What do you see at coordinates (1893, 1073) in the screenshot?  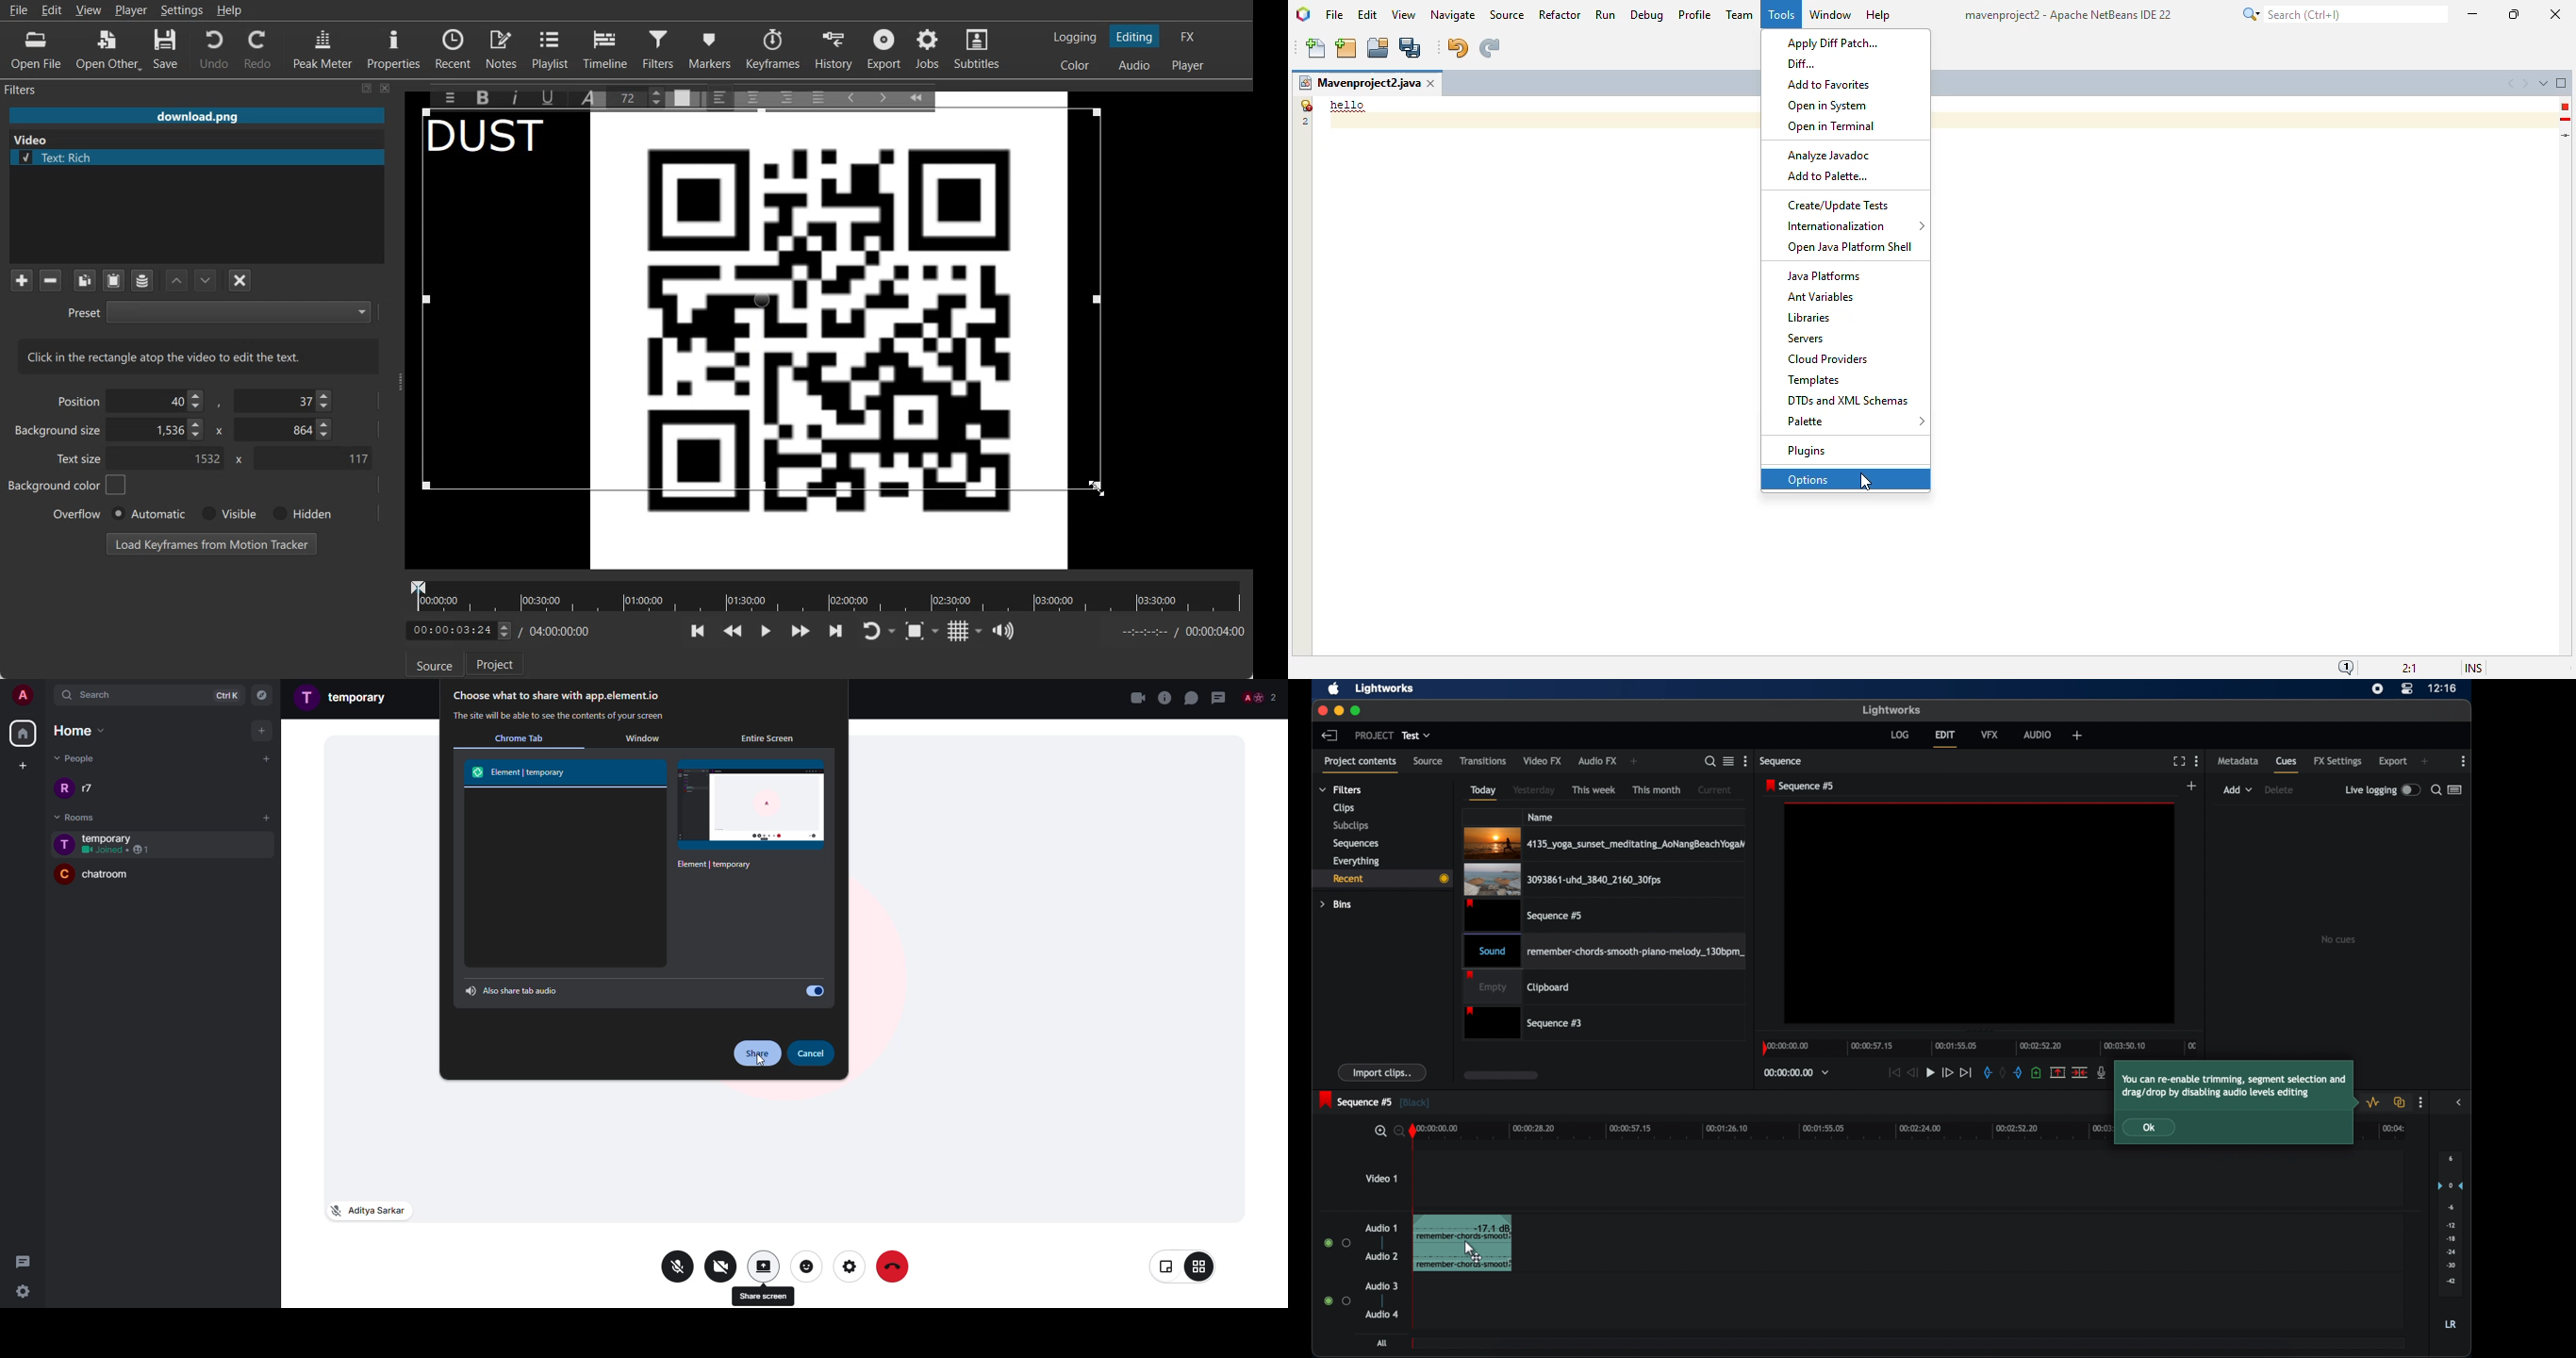 I see `jump to start` at bounding box center [1893, 1073].